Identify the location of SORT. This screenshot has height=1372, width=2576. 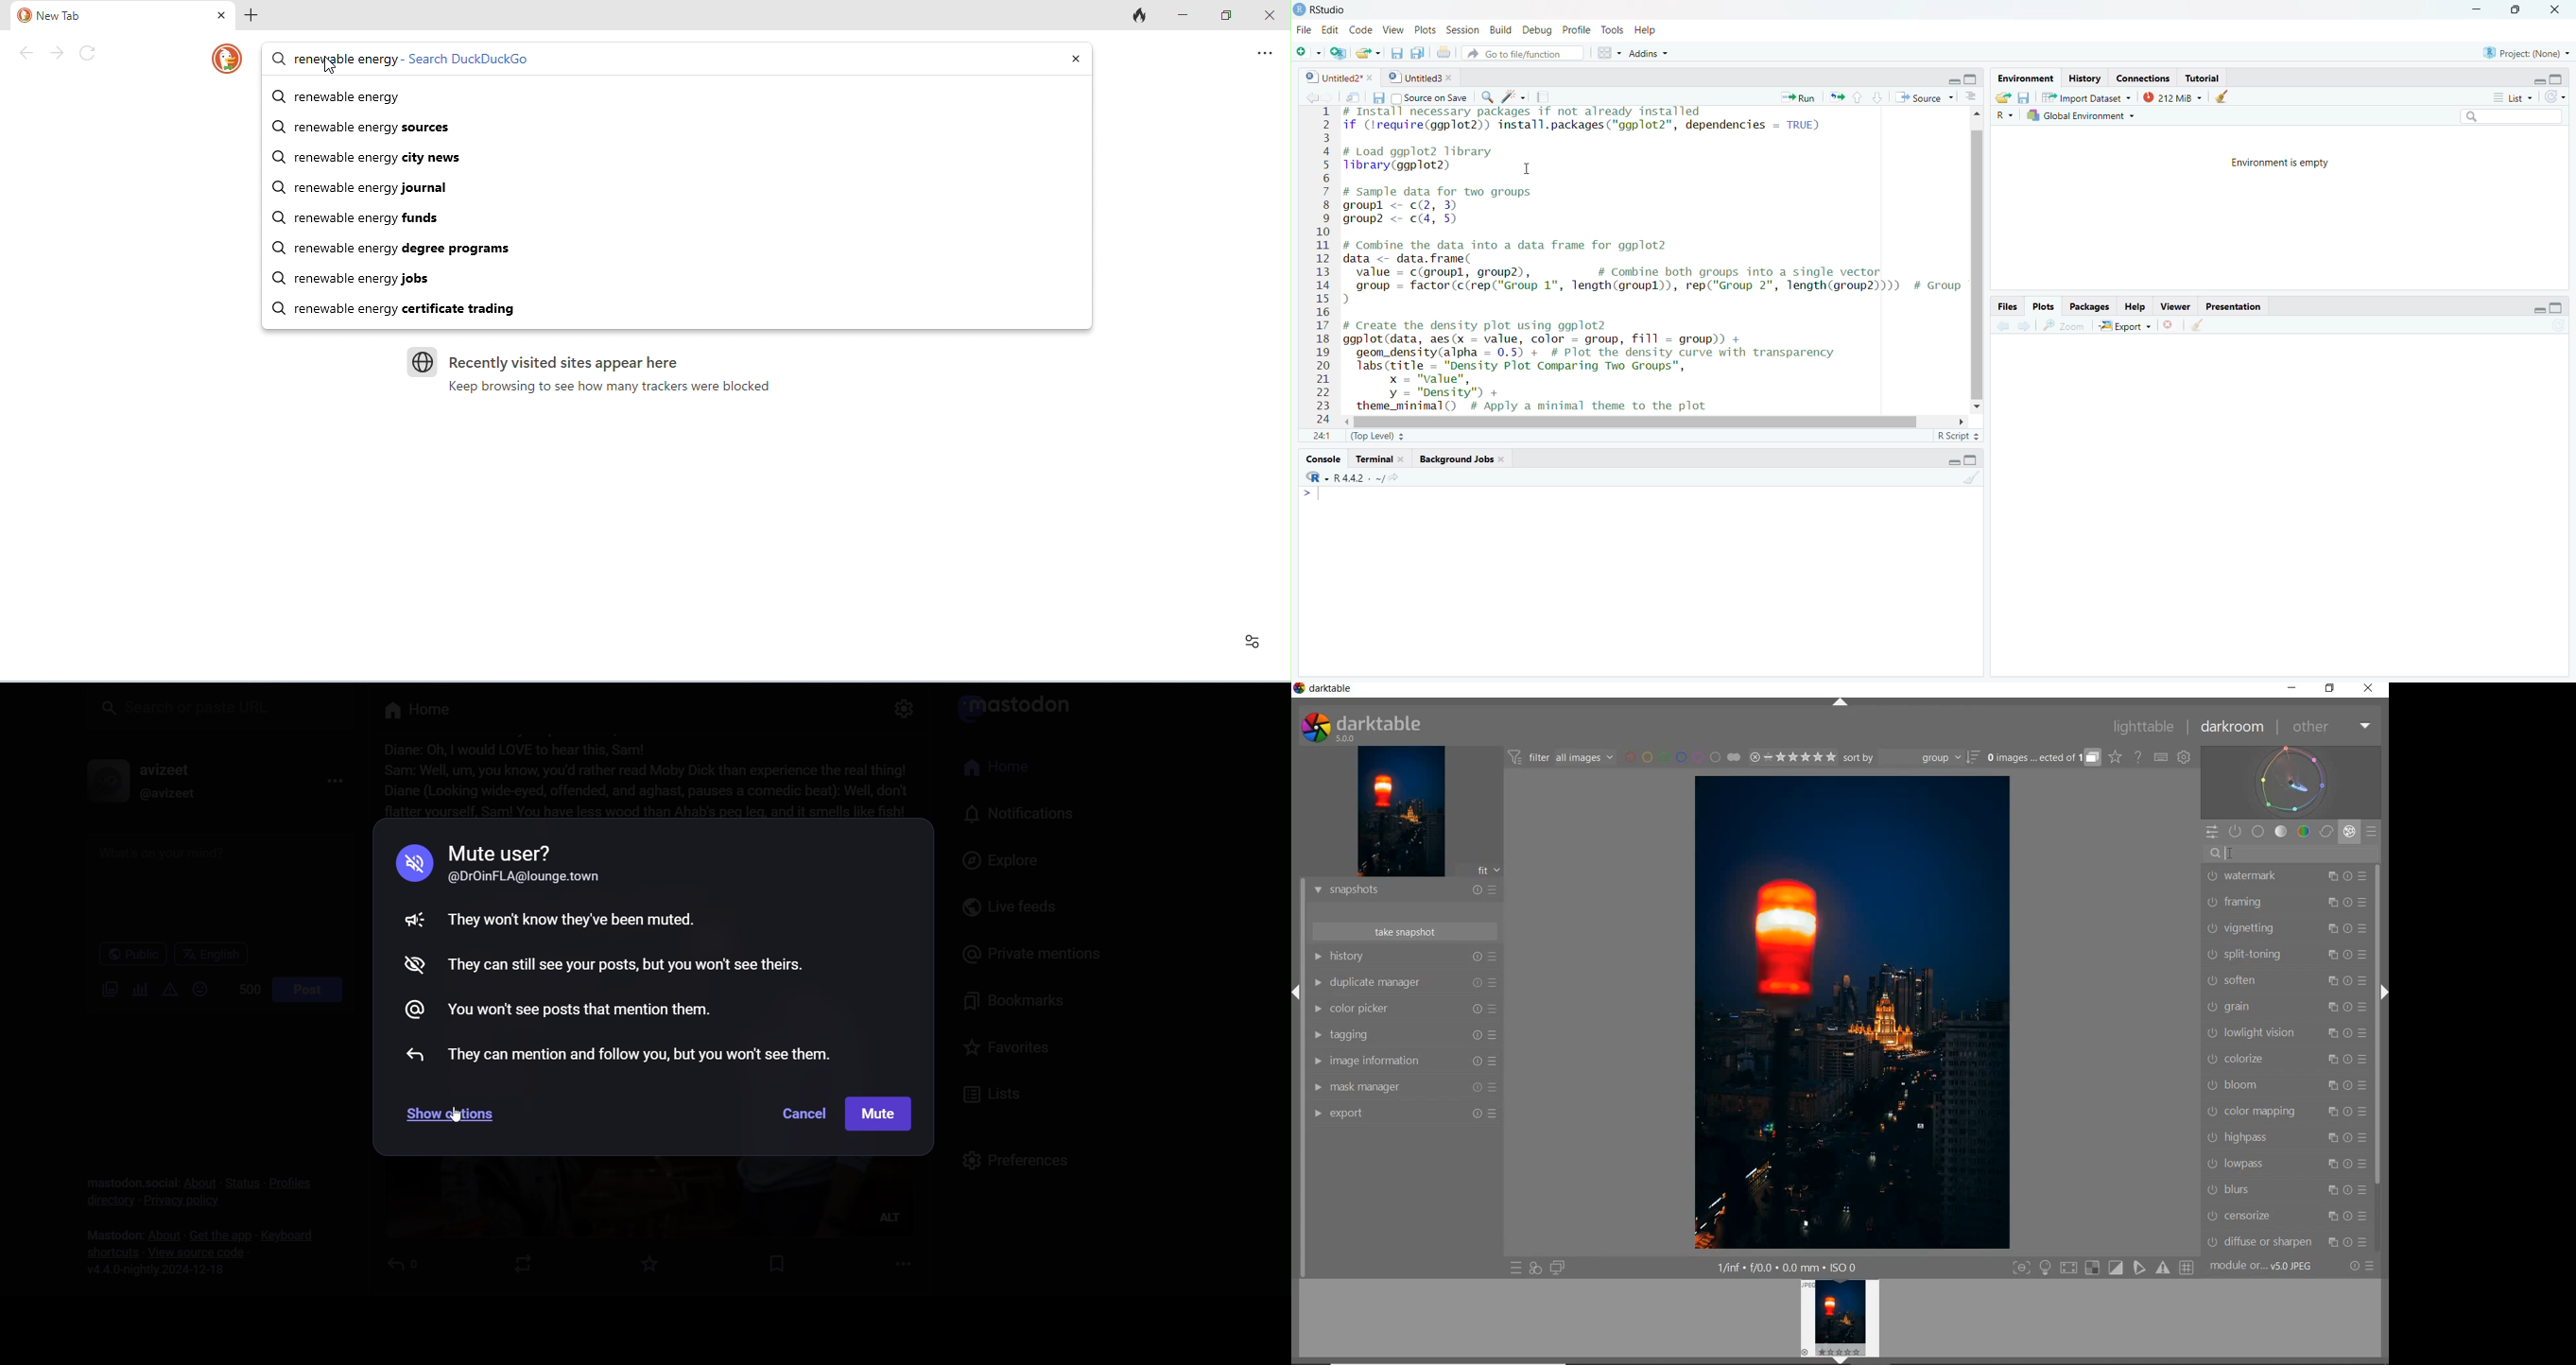
(1910, 759).